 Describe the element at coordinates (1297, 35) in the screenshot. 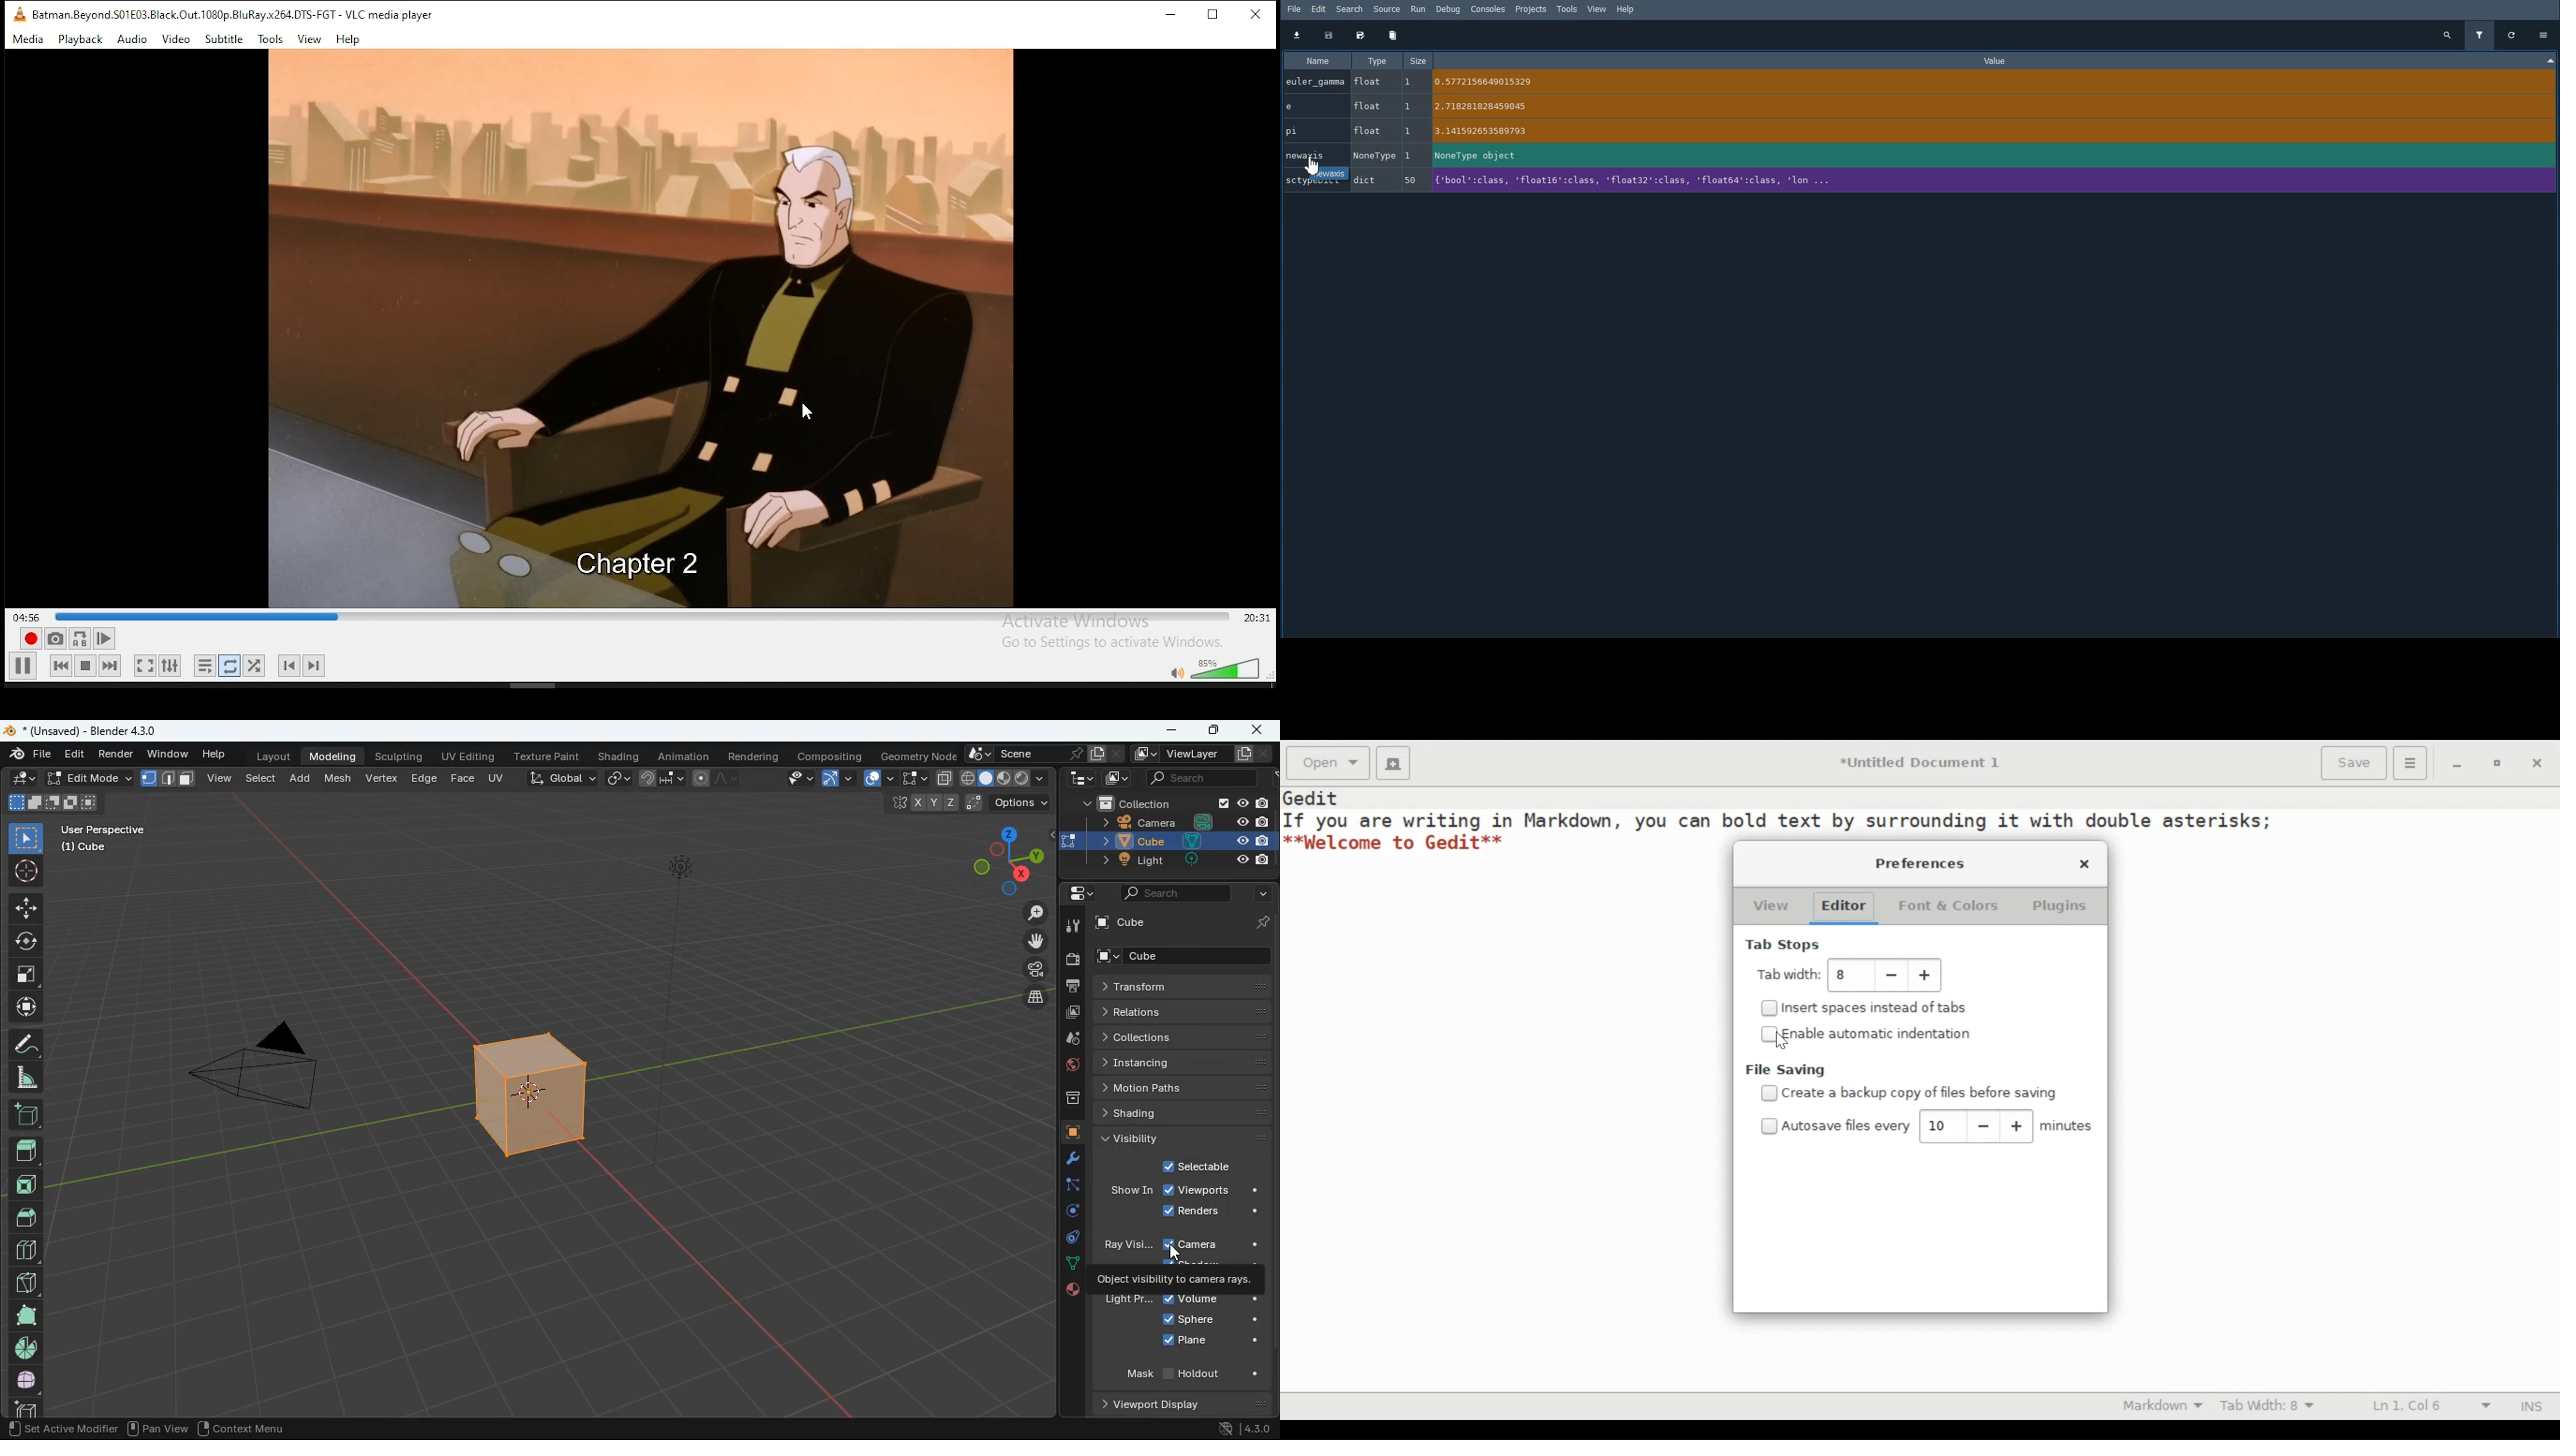

I see `Import data` at that location.